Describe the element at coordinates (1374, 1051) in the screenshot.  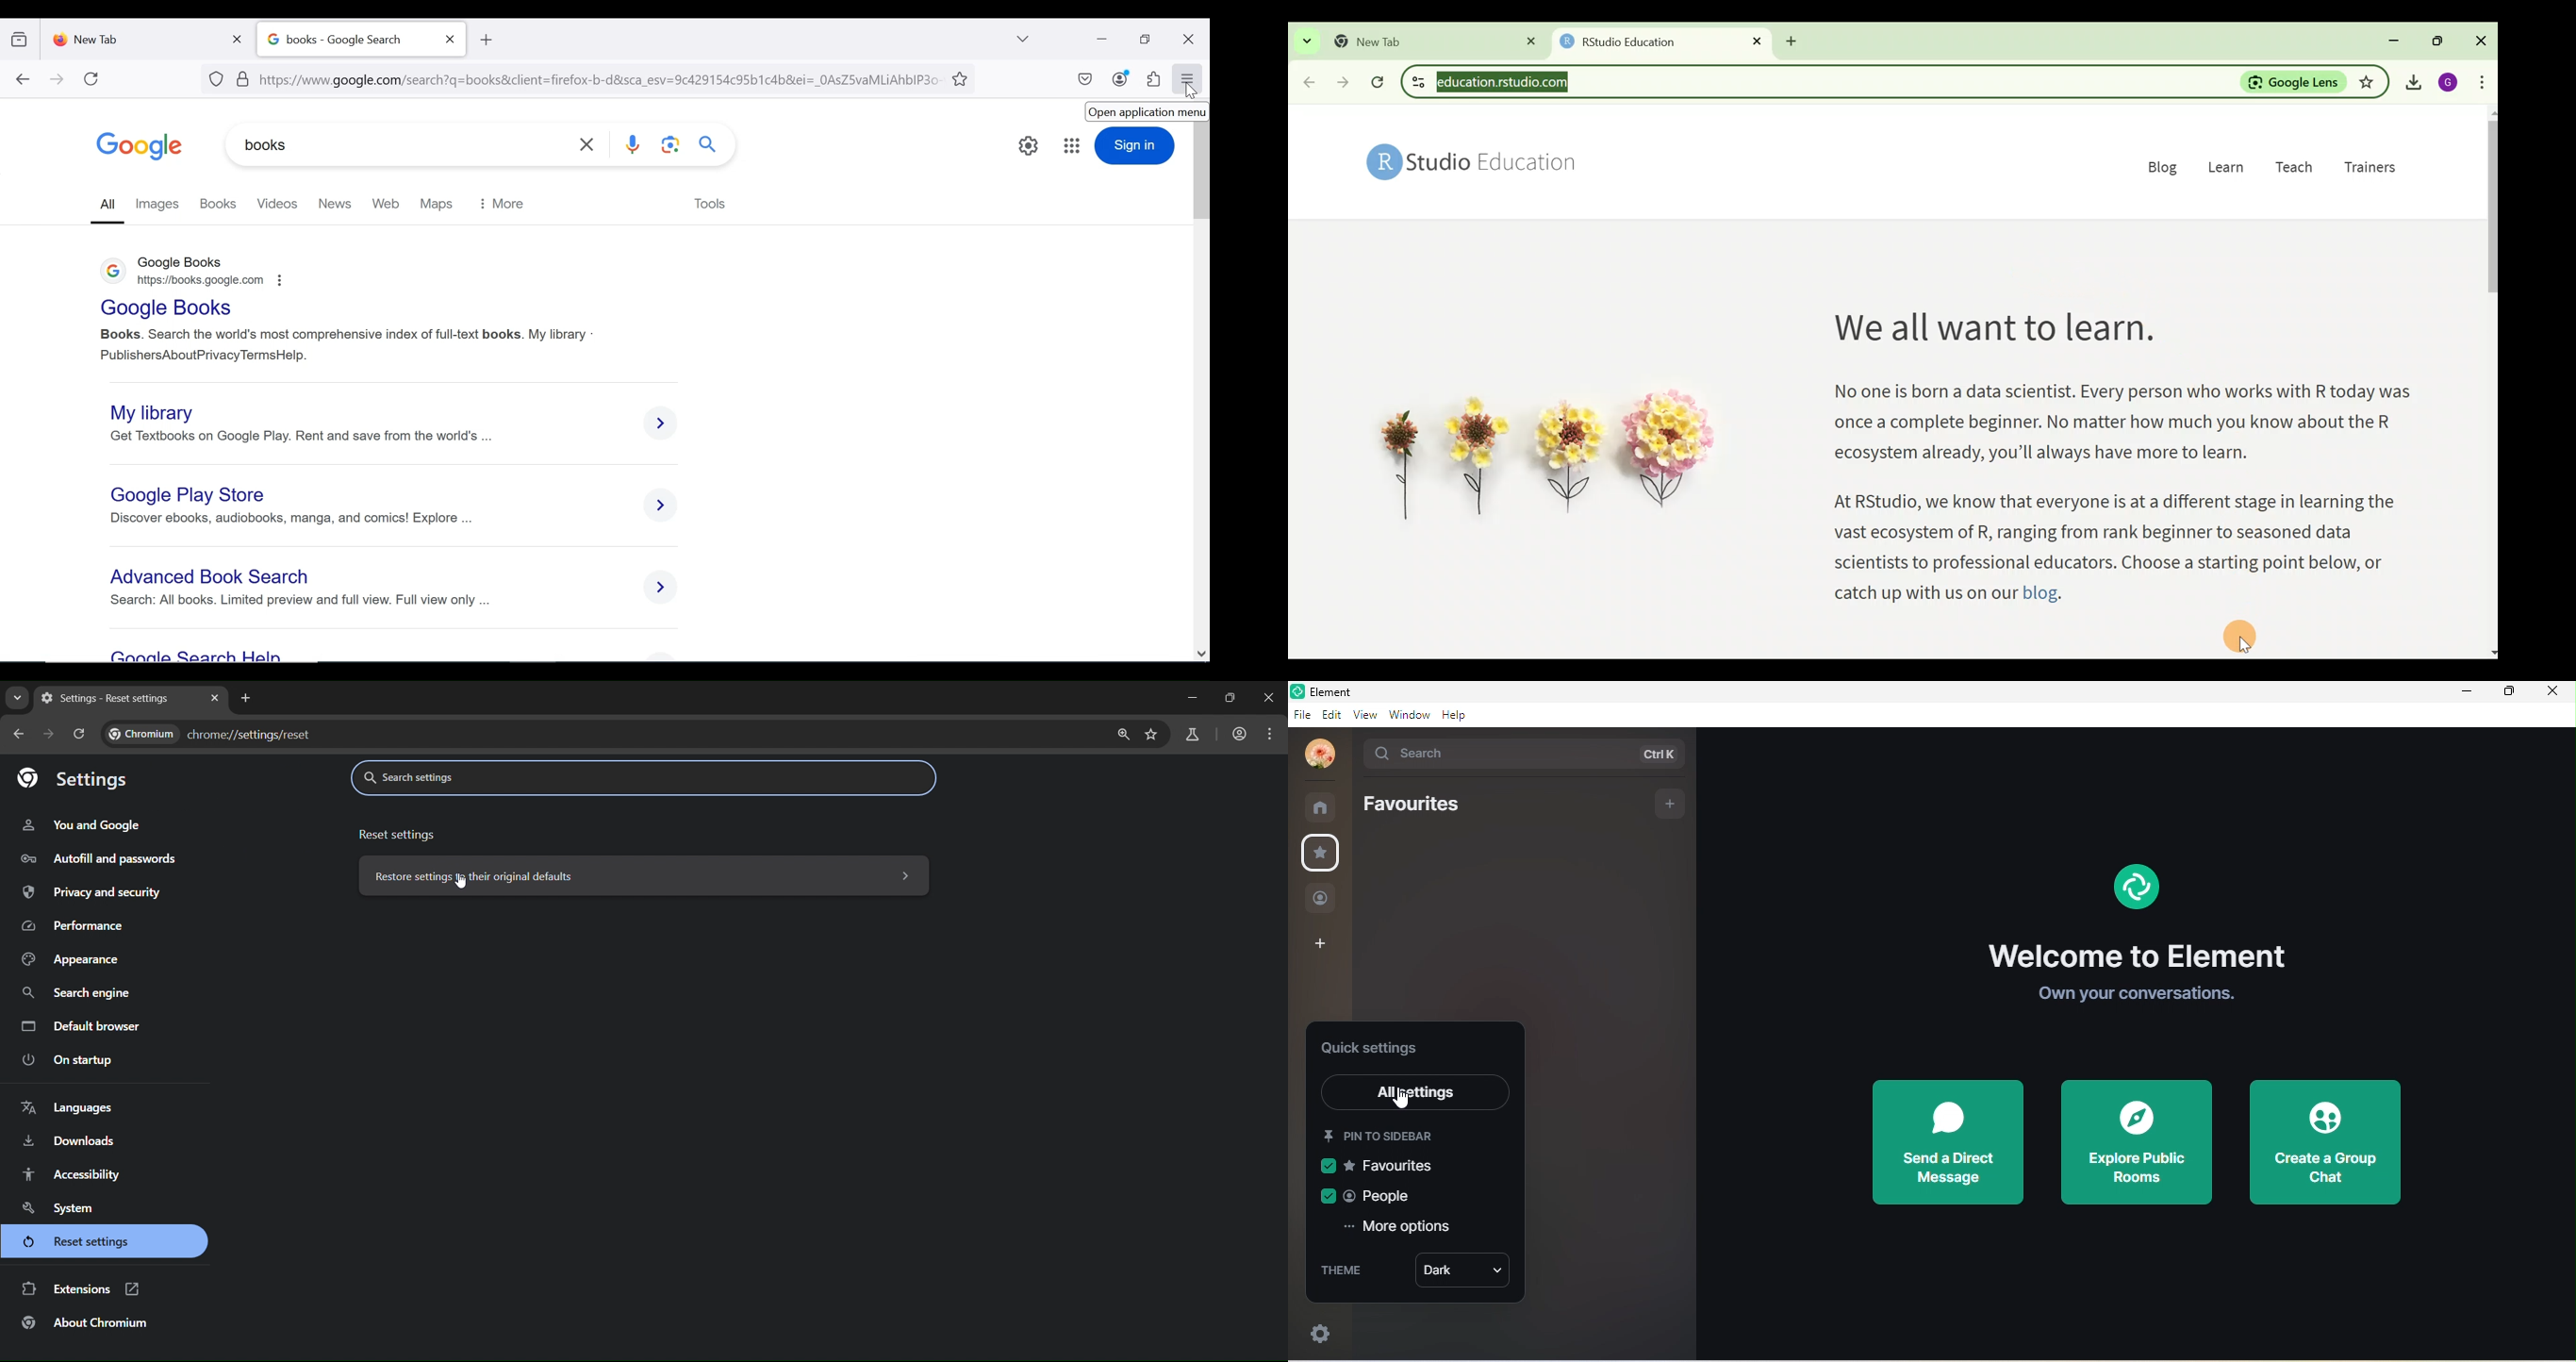
I see `quick setting` at that location.